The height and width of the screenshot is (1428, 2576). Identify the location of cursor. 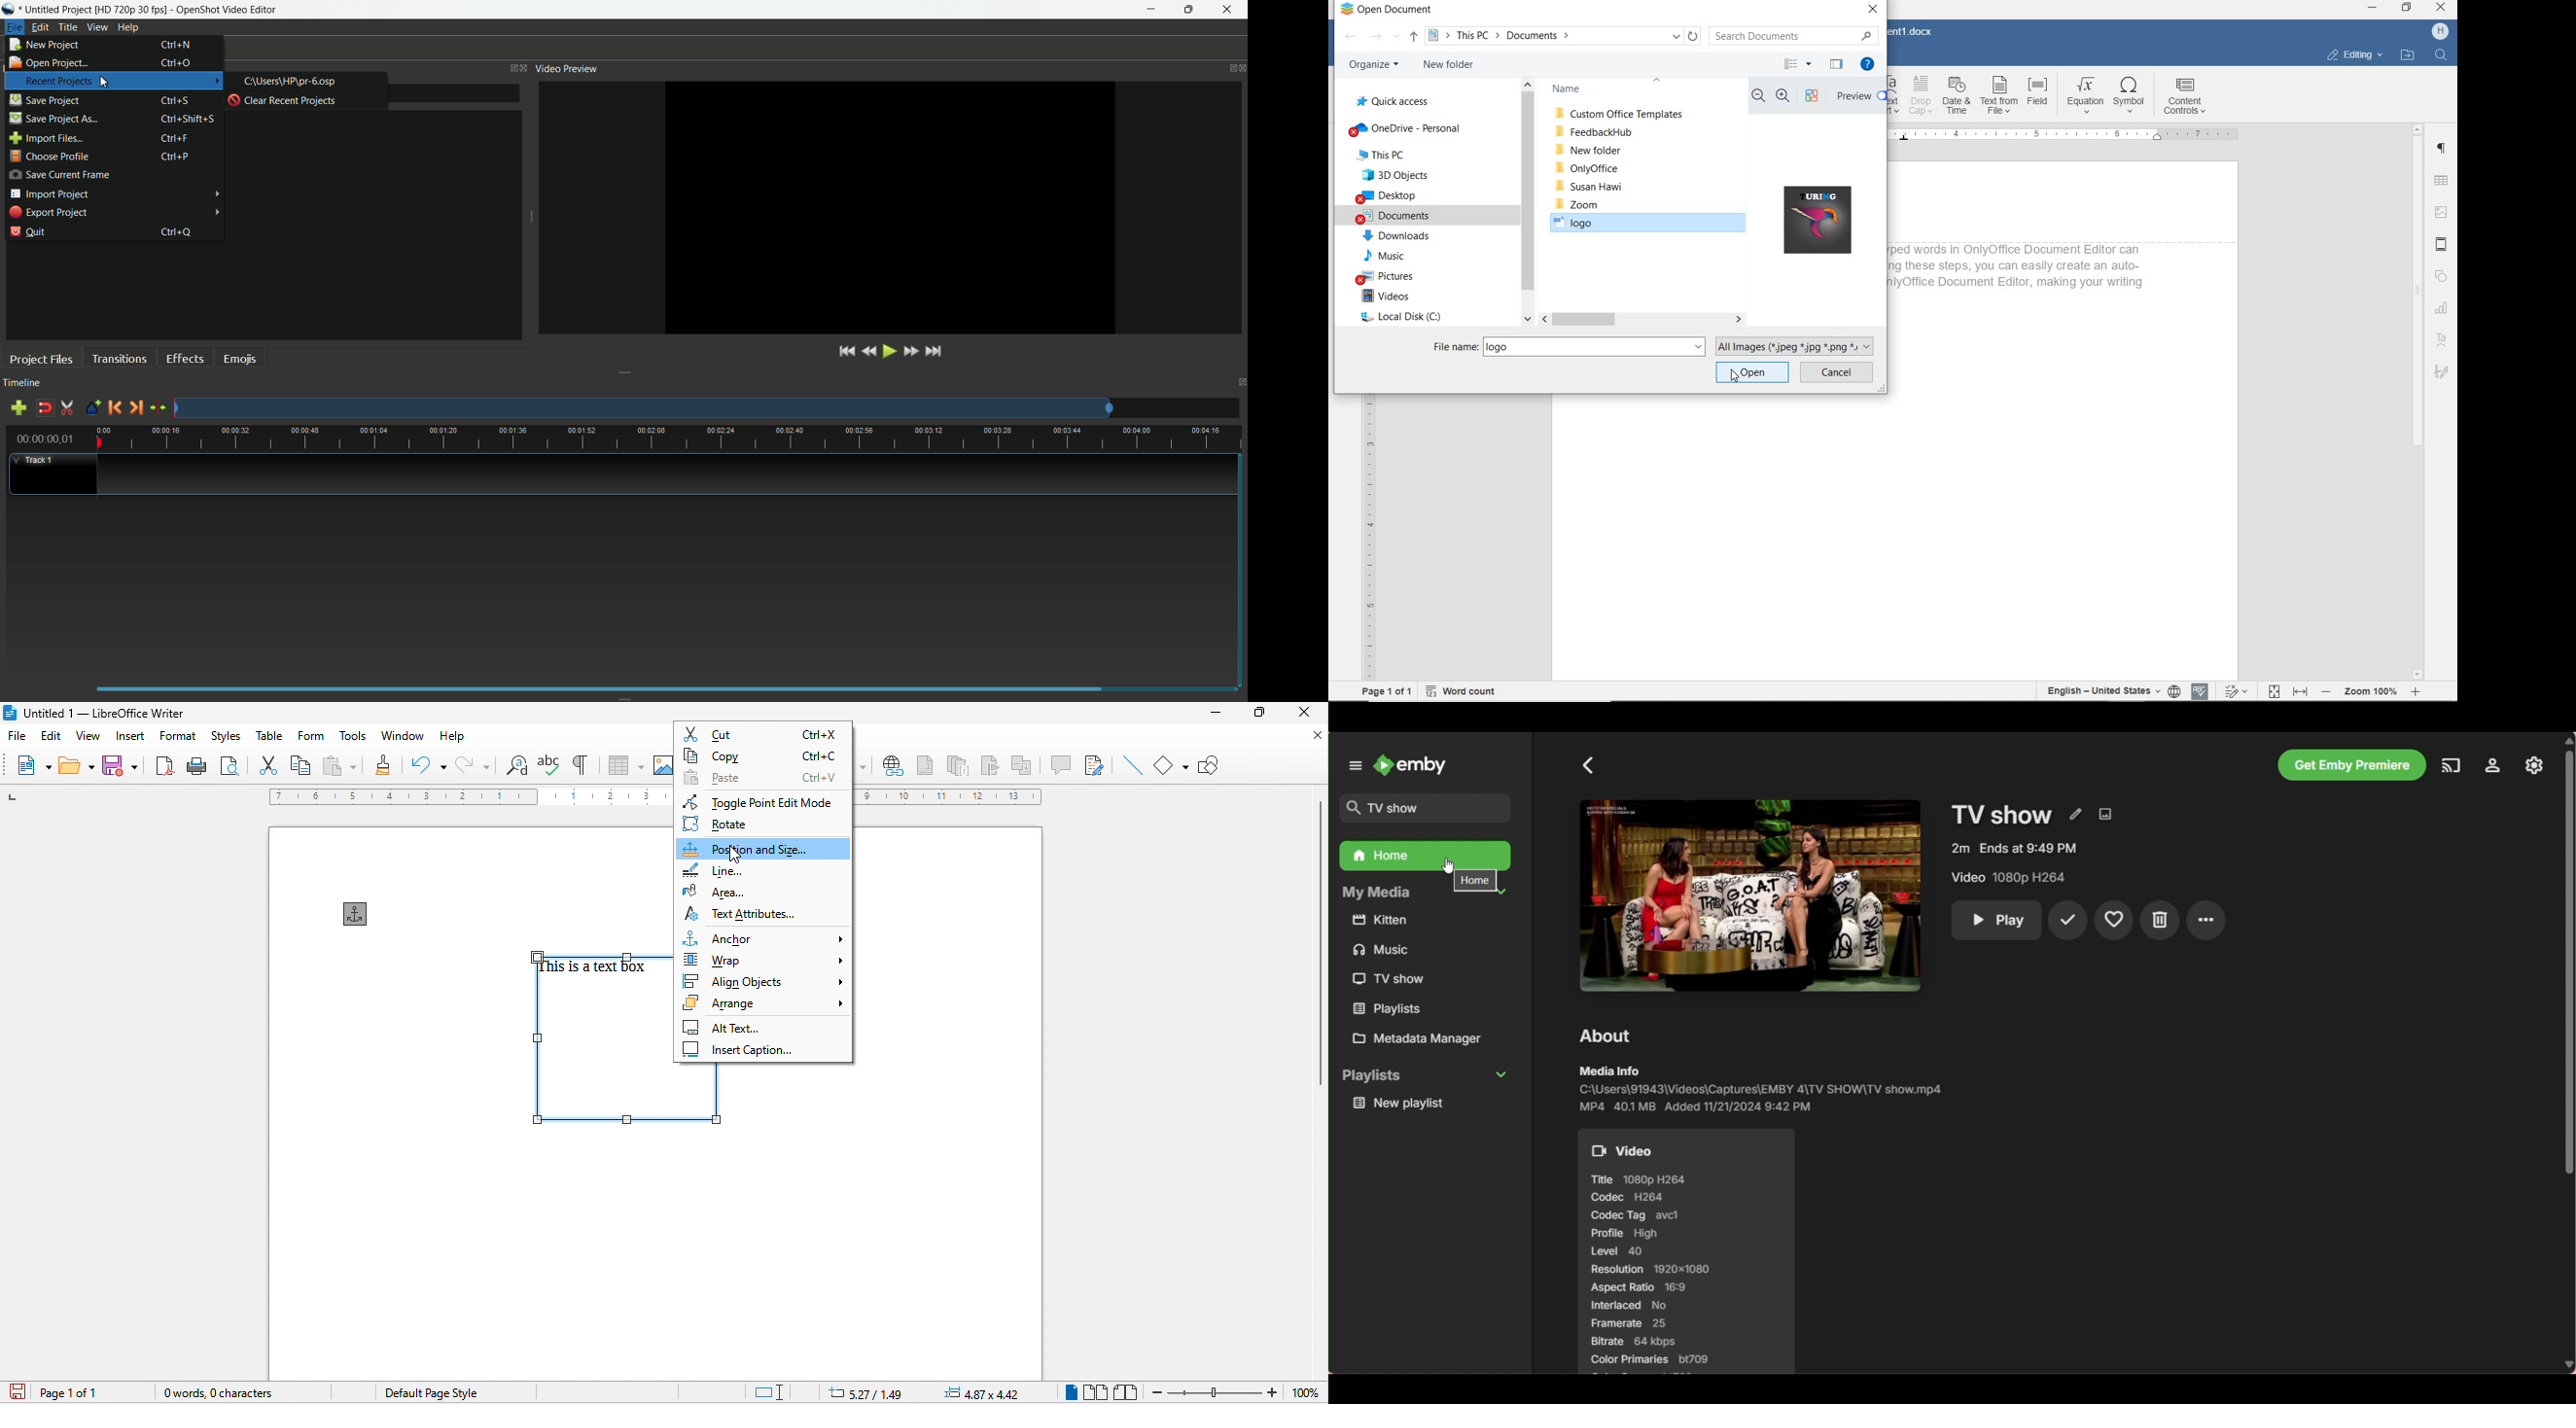
(736, 854).